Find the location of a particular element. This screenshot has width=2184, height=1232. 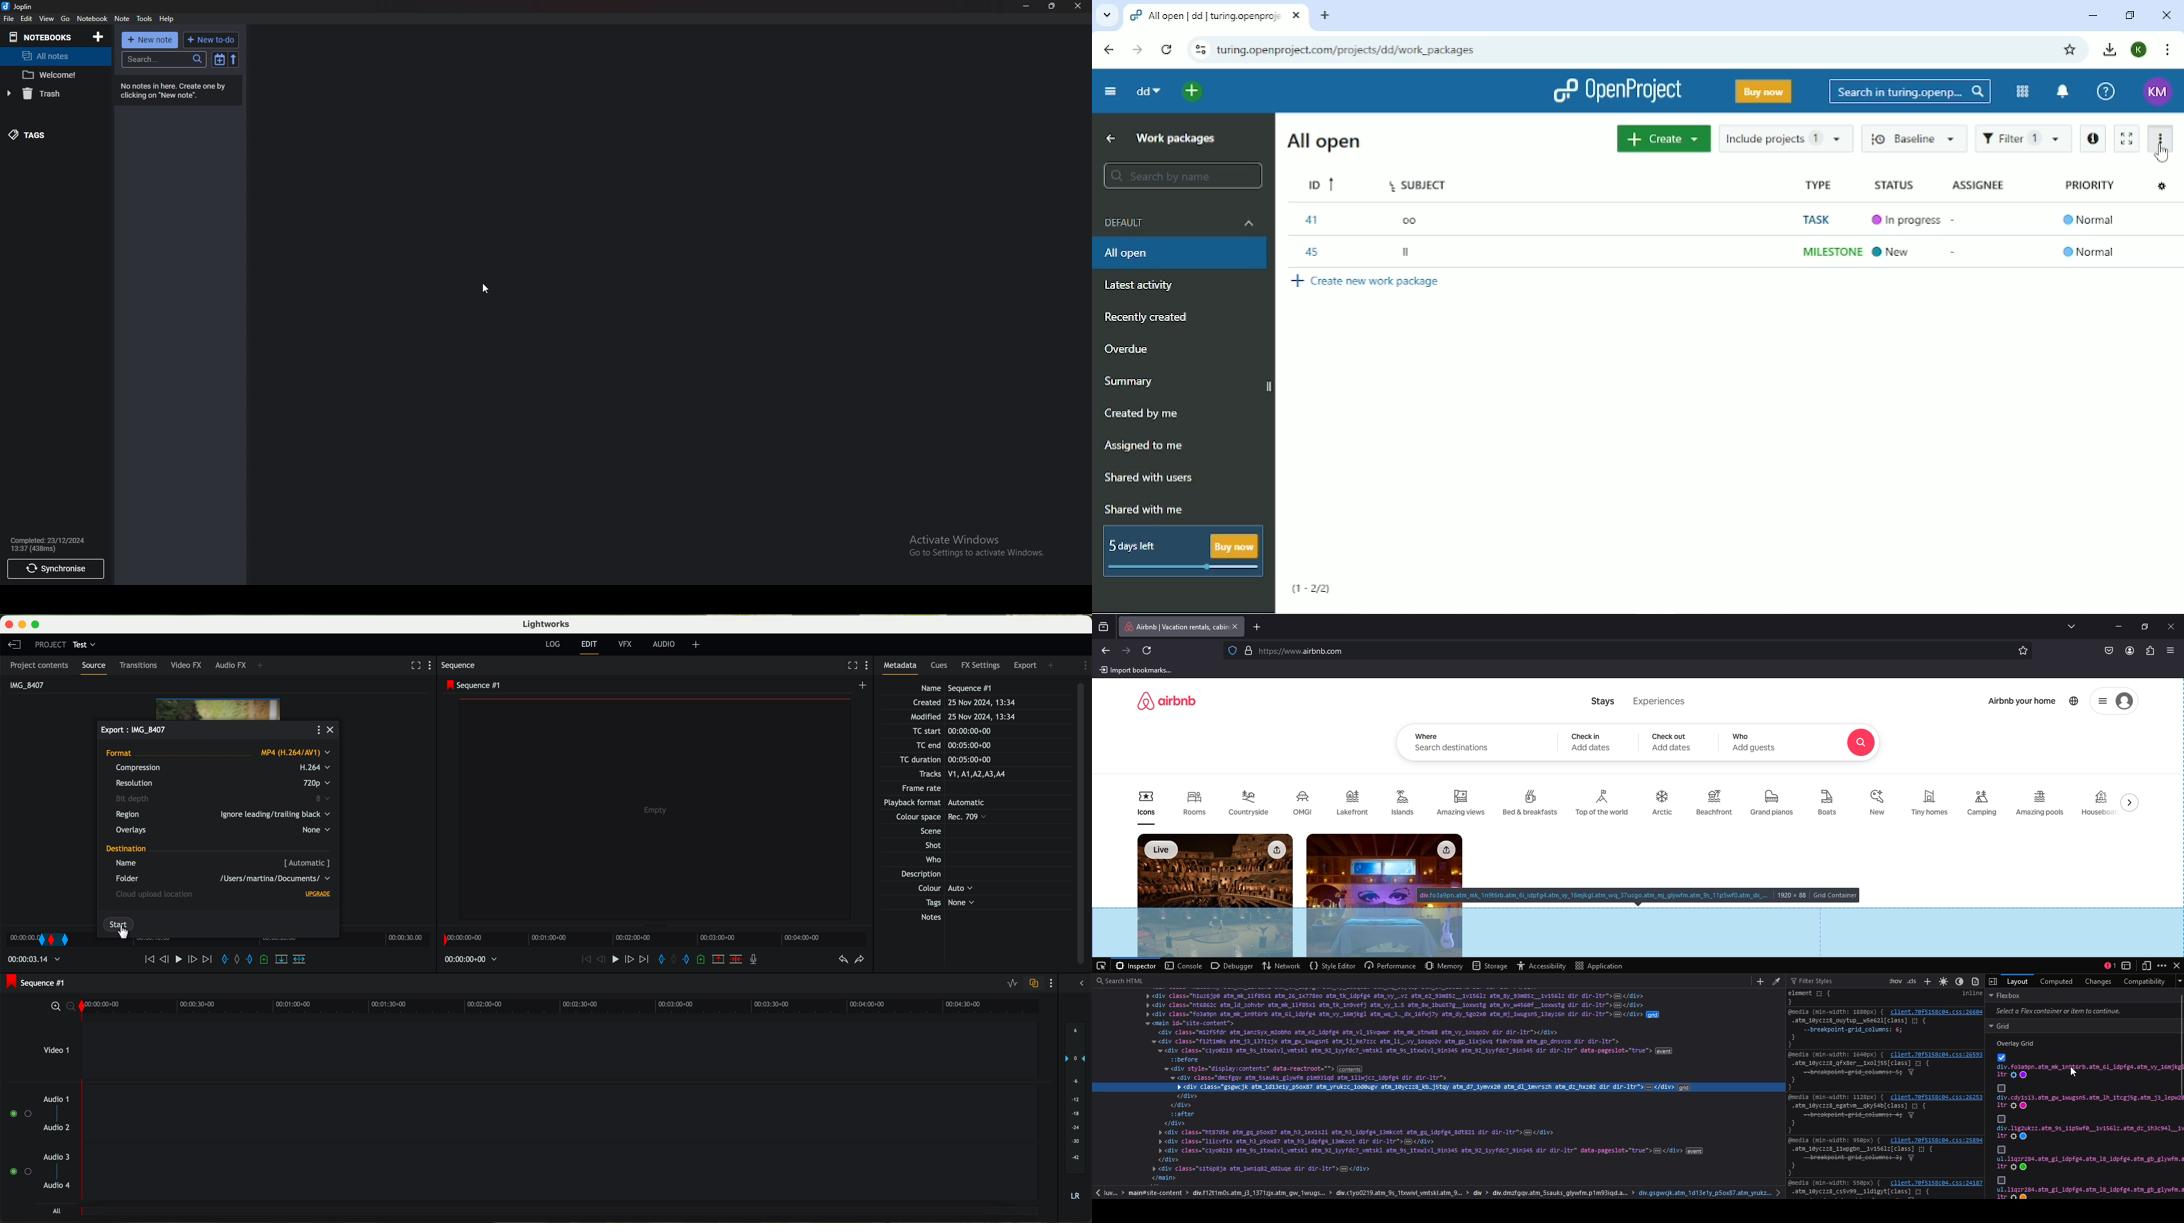

Back is located at coordinates (1110, 50).